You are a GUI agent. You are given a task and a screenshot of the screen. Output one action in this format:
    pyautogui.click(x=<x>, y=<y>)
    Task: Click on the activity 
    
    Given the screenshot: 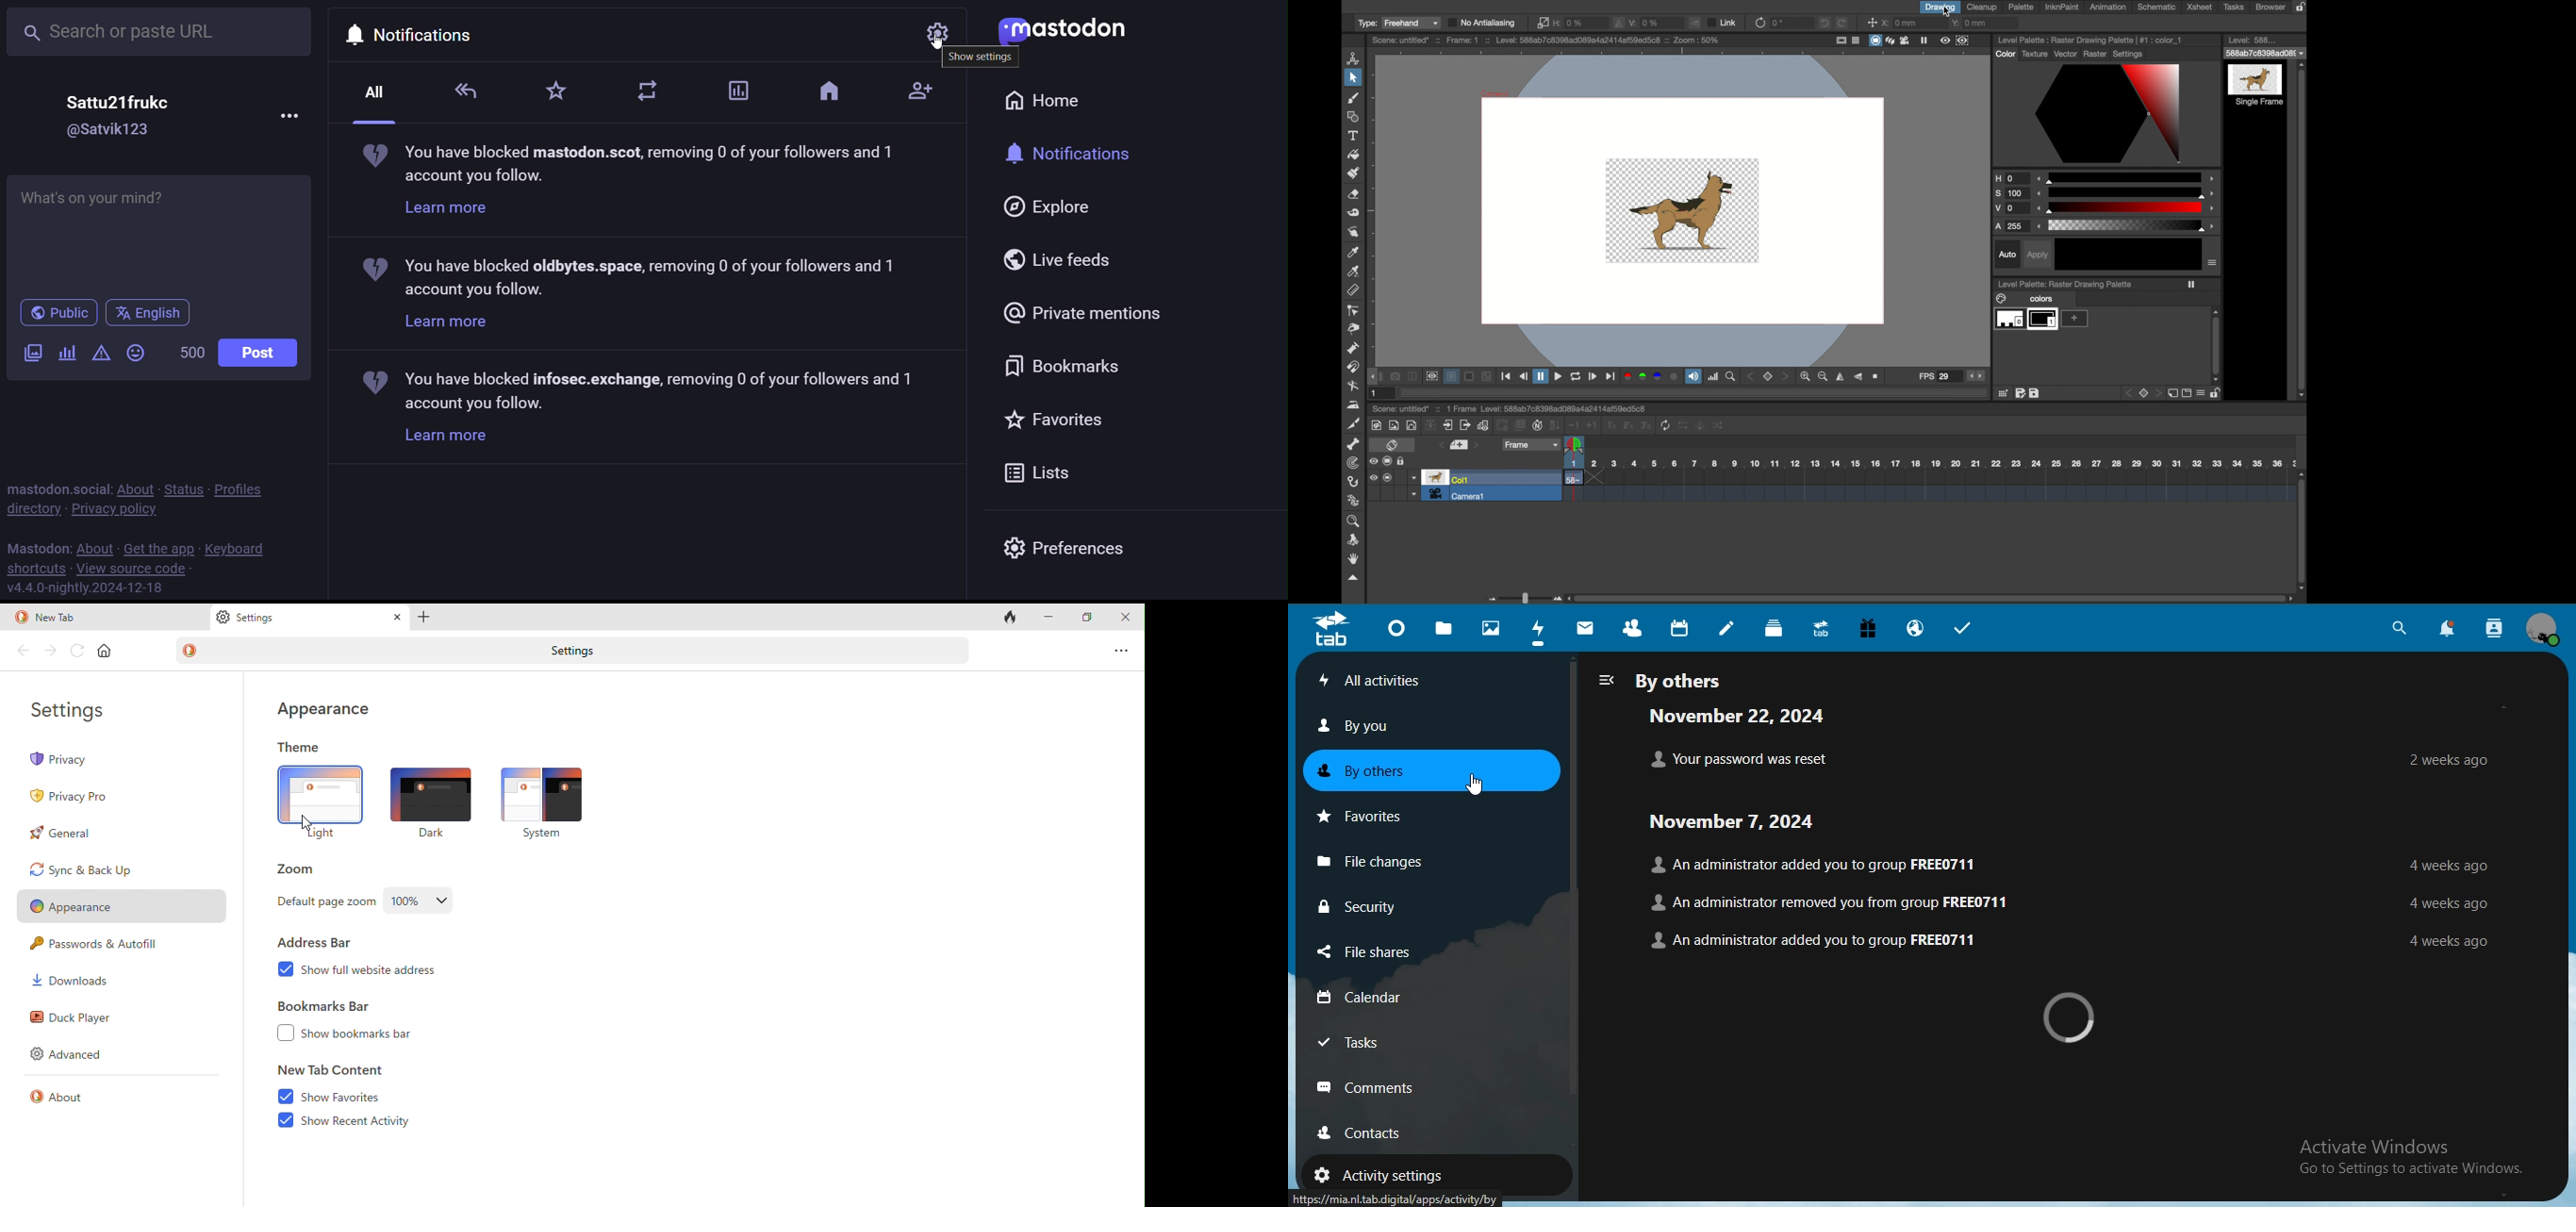 What is the action you would take?
    pyautogui.click(x=1538, y=630)
    